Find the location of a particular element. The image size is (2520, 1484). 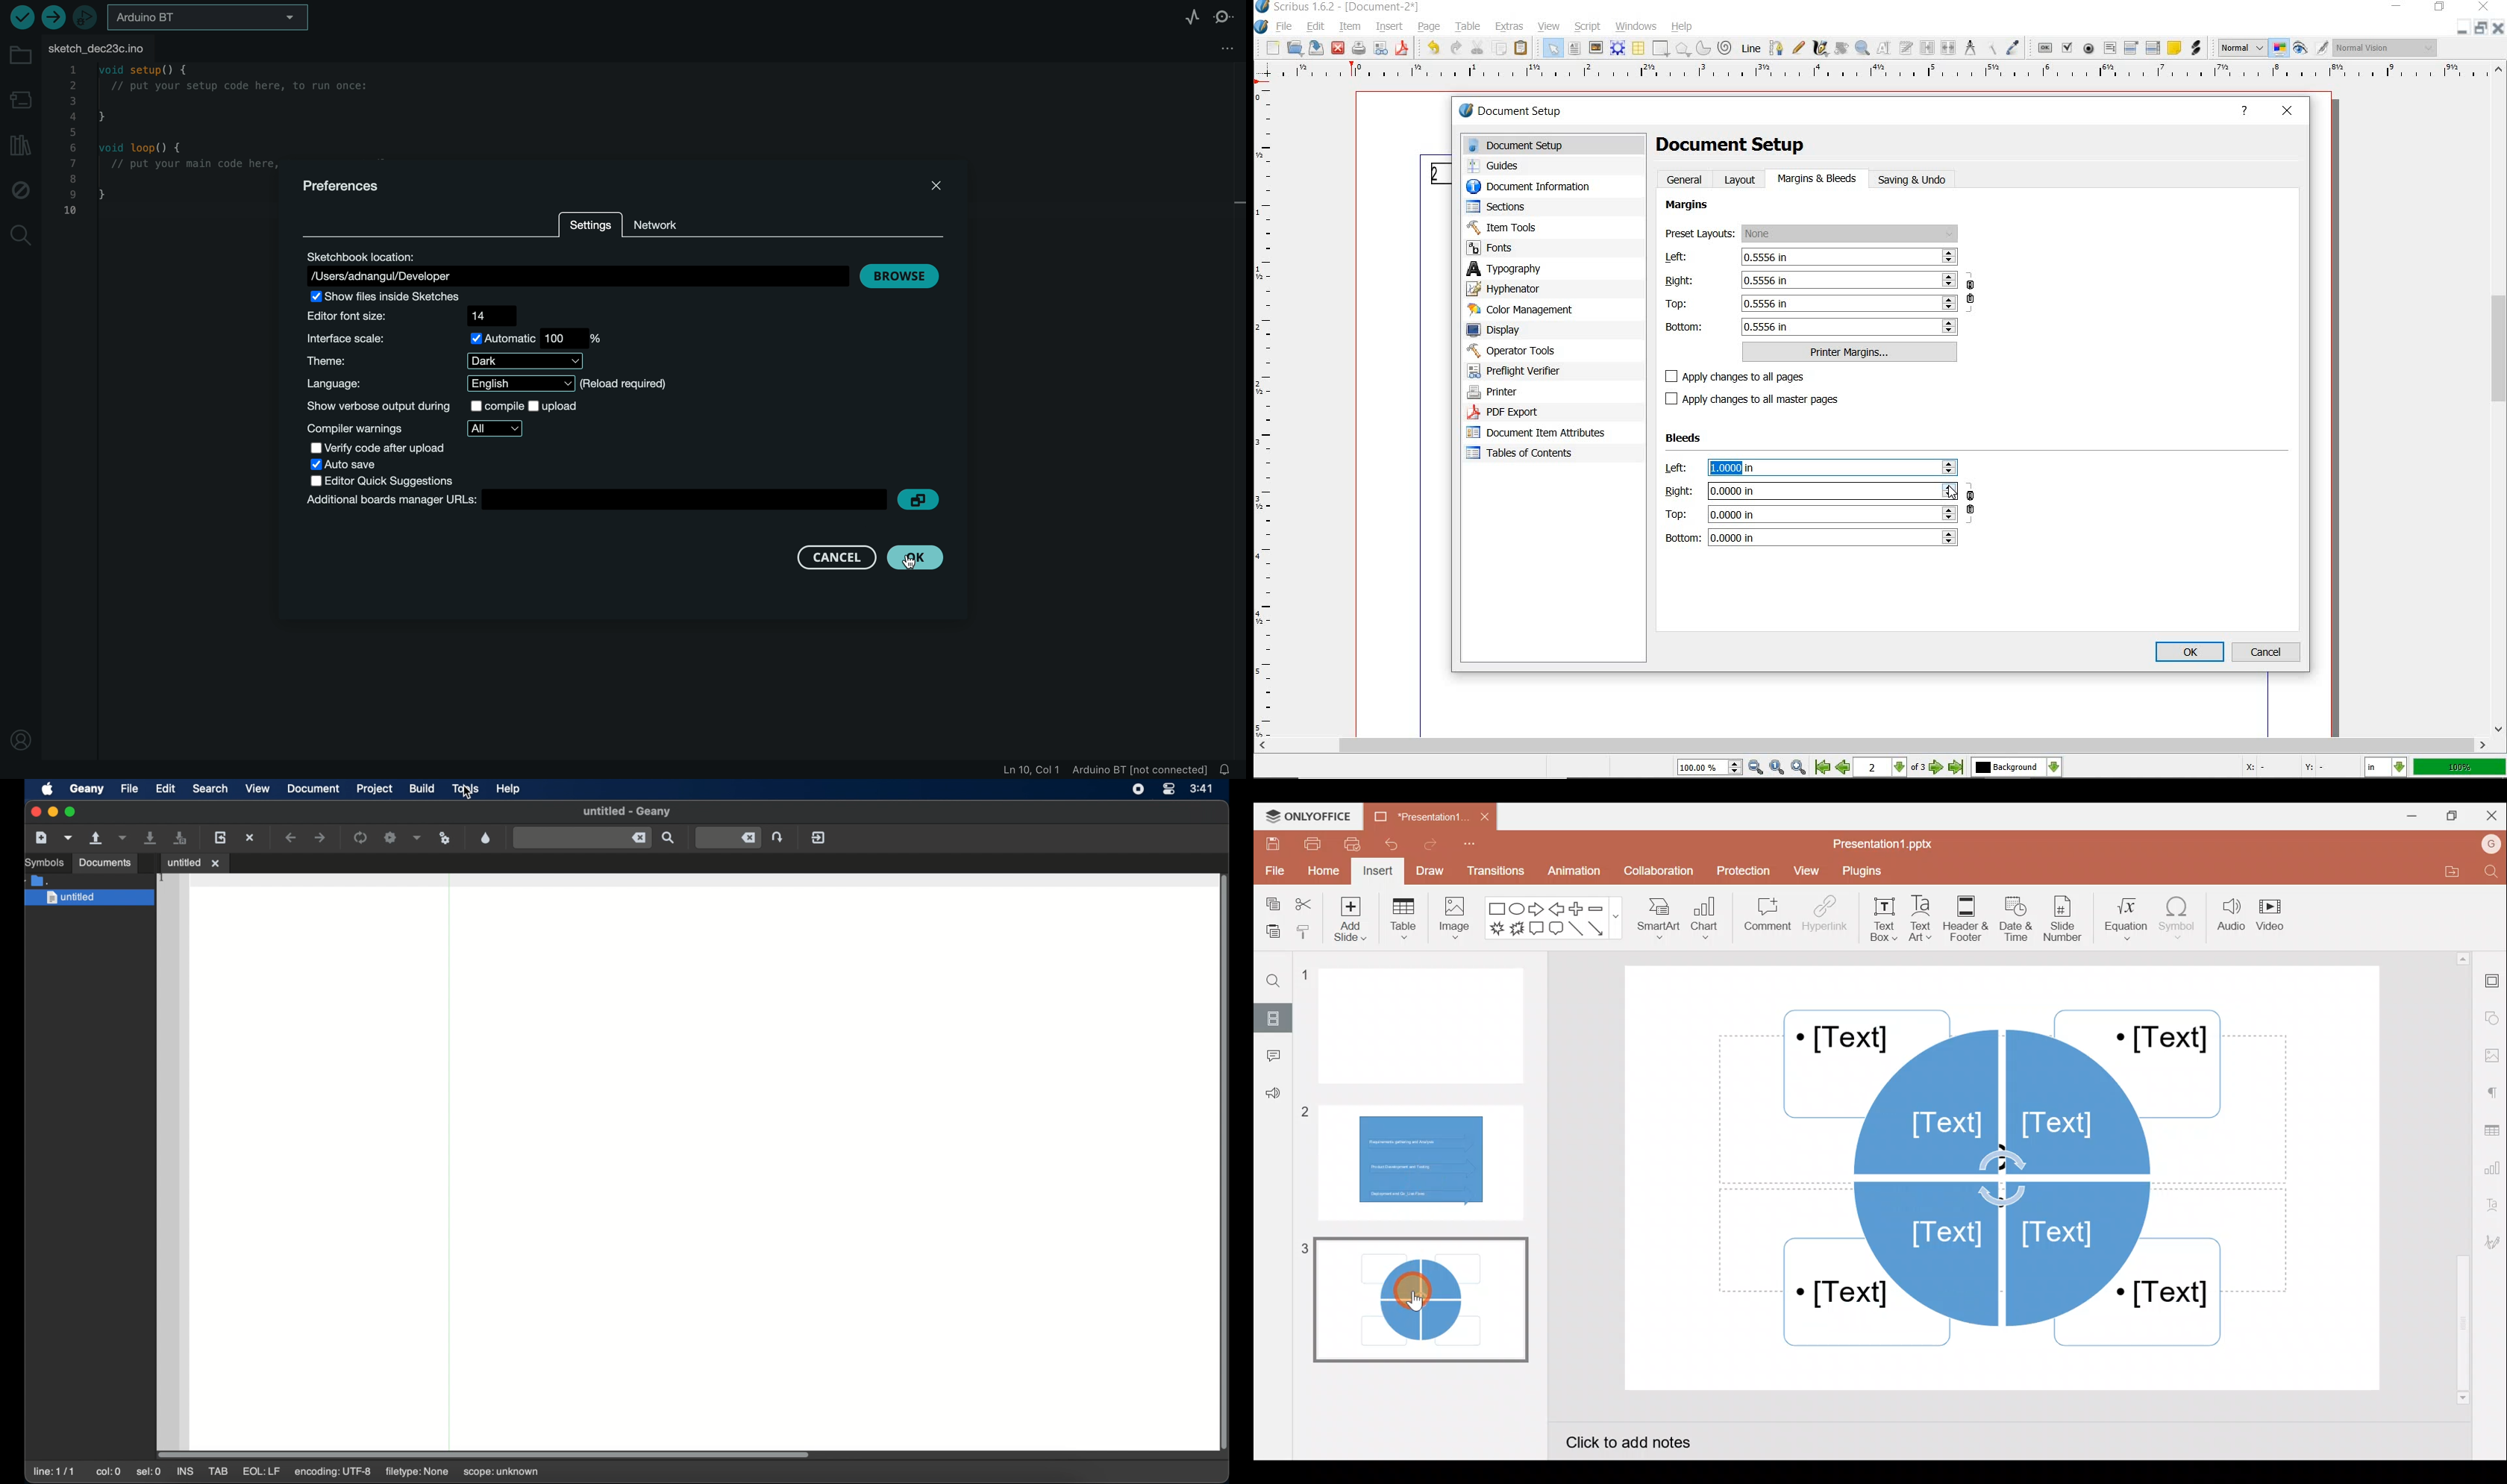

tab is located at coordinates (219, 1472).